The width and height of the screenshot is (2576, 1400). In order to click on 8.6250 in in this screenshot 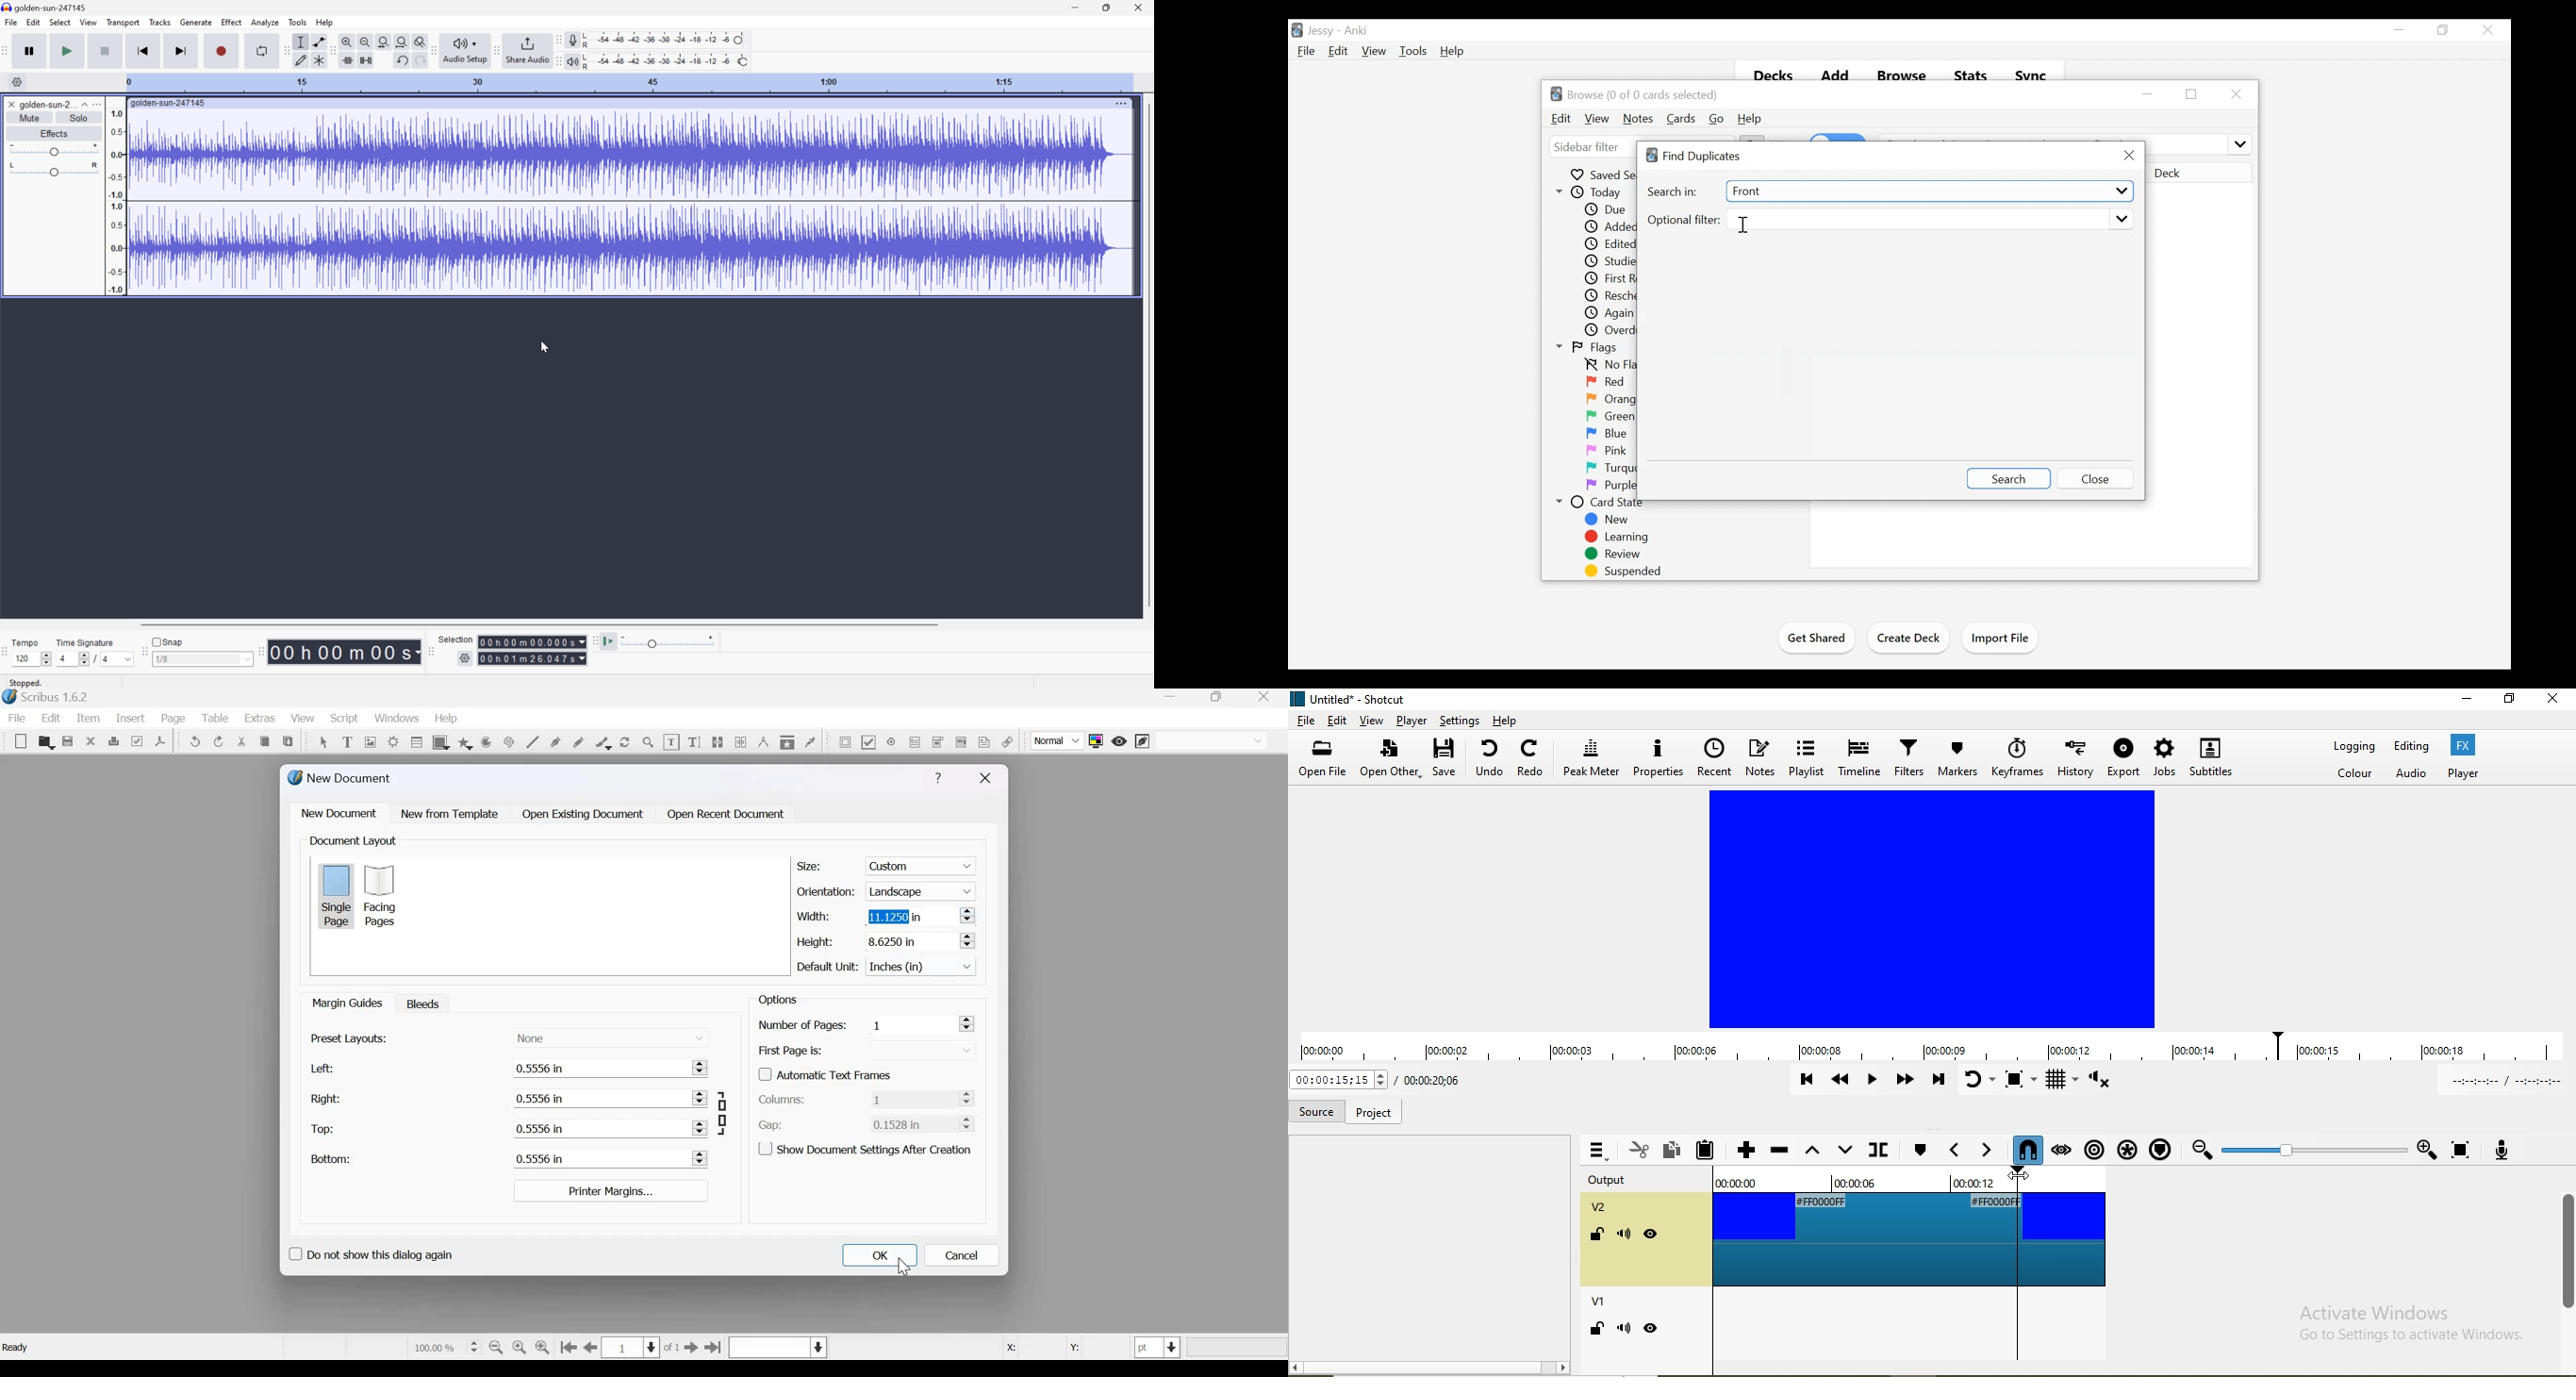, I will do `click(908, 940)`.